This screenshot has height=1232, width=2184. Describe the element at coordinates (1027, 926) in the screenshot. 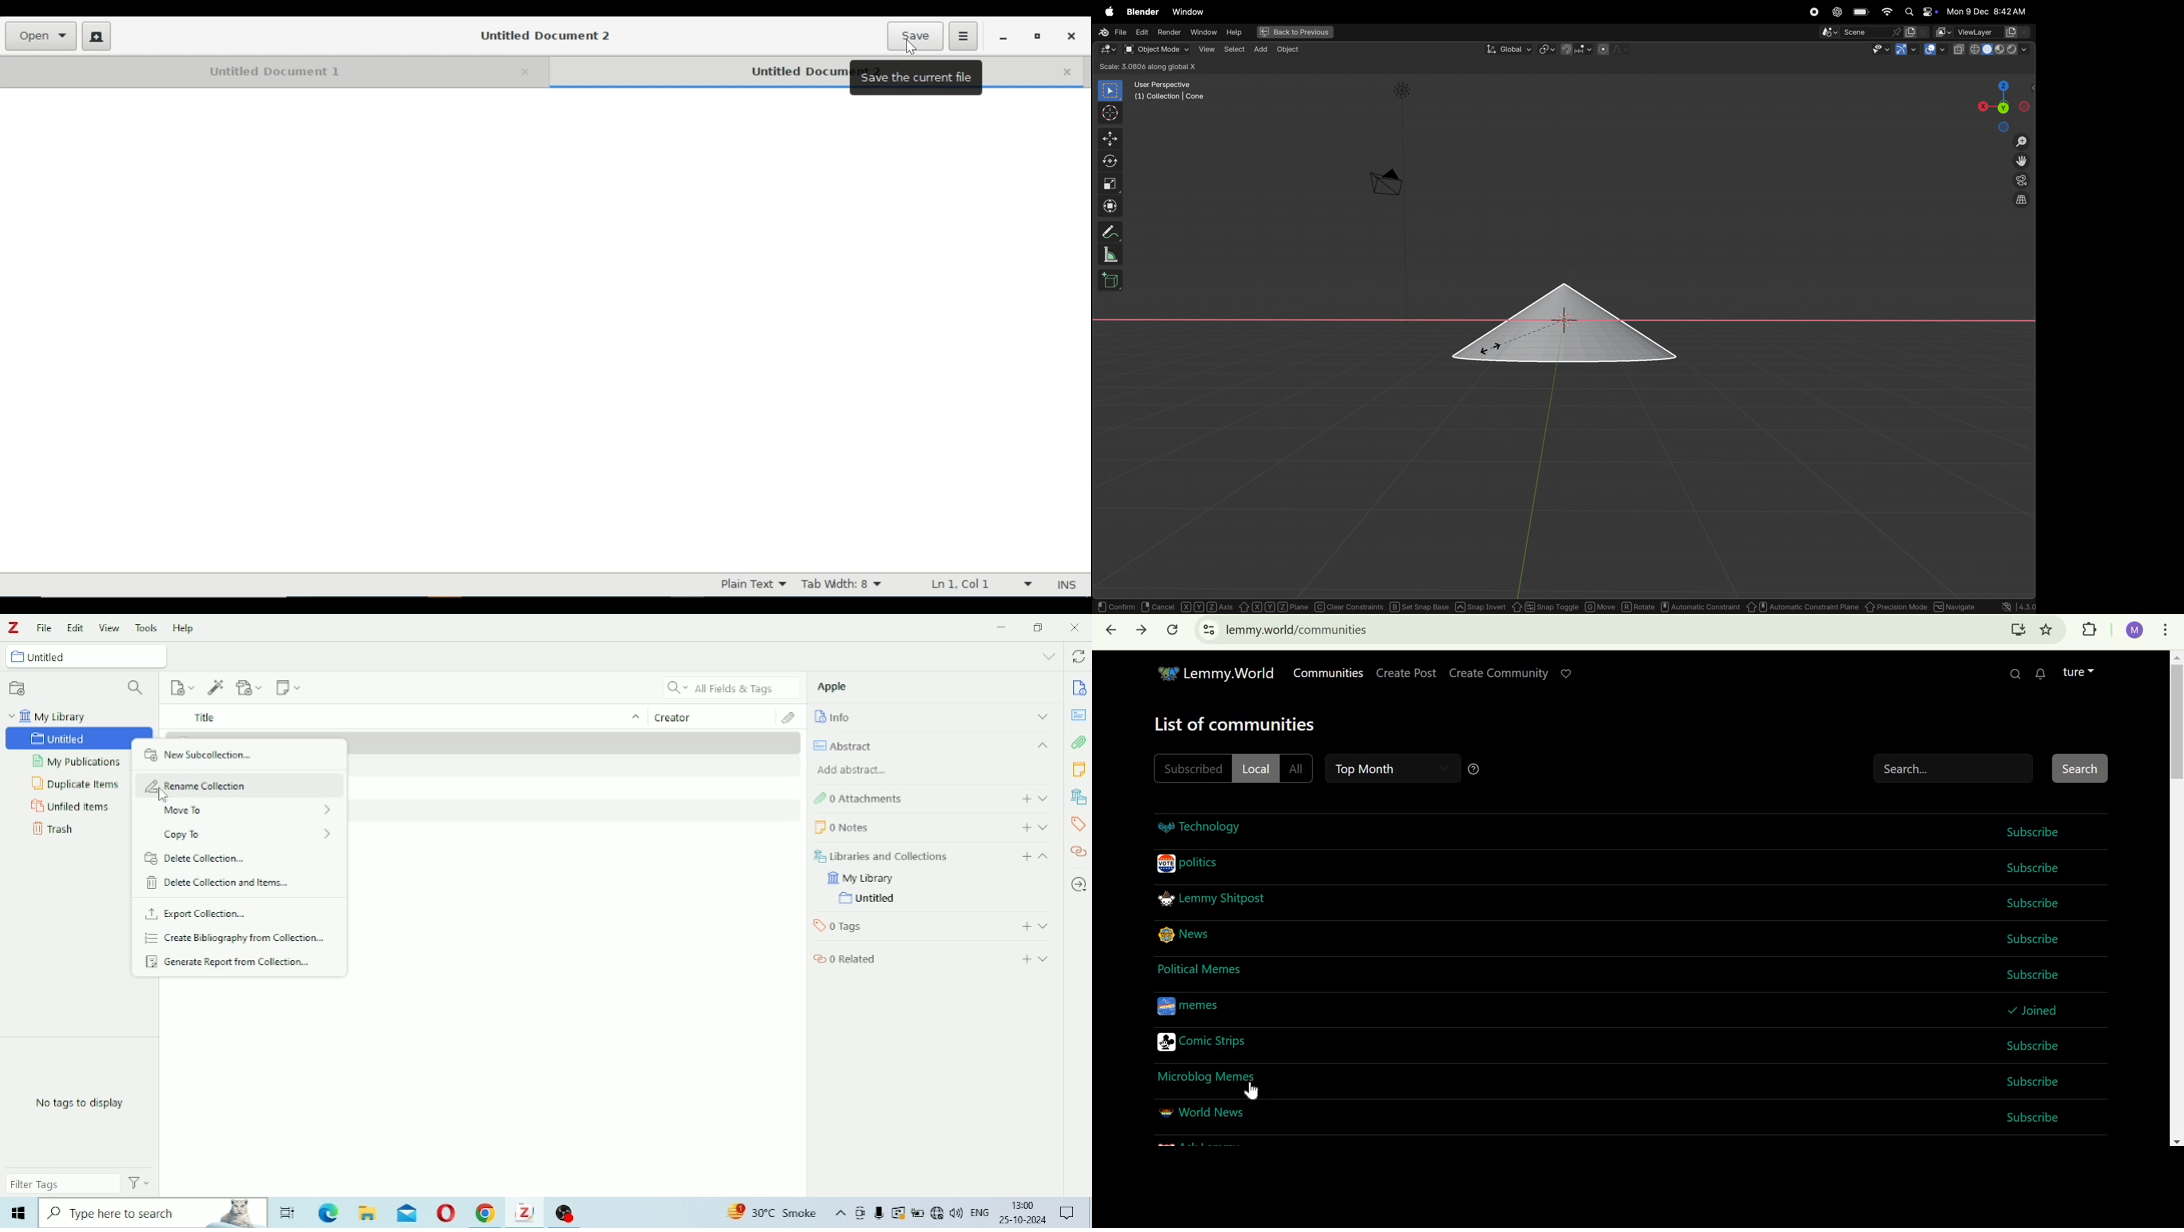

I see `Add` at that location.